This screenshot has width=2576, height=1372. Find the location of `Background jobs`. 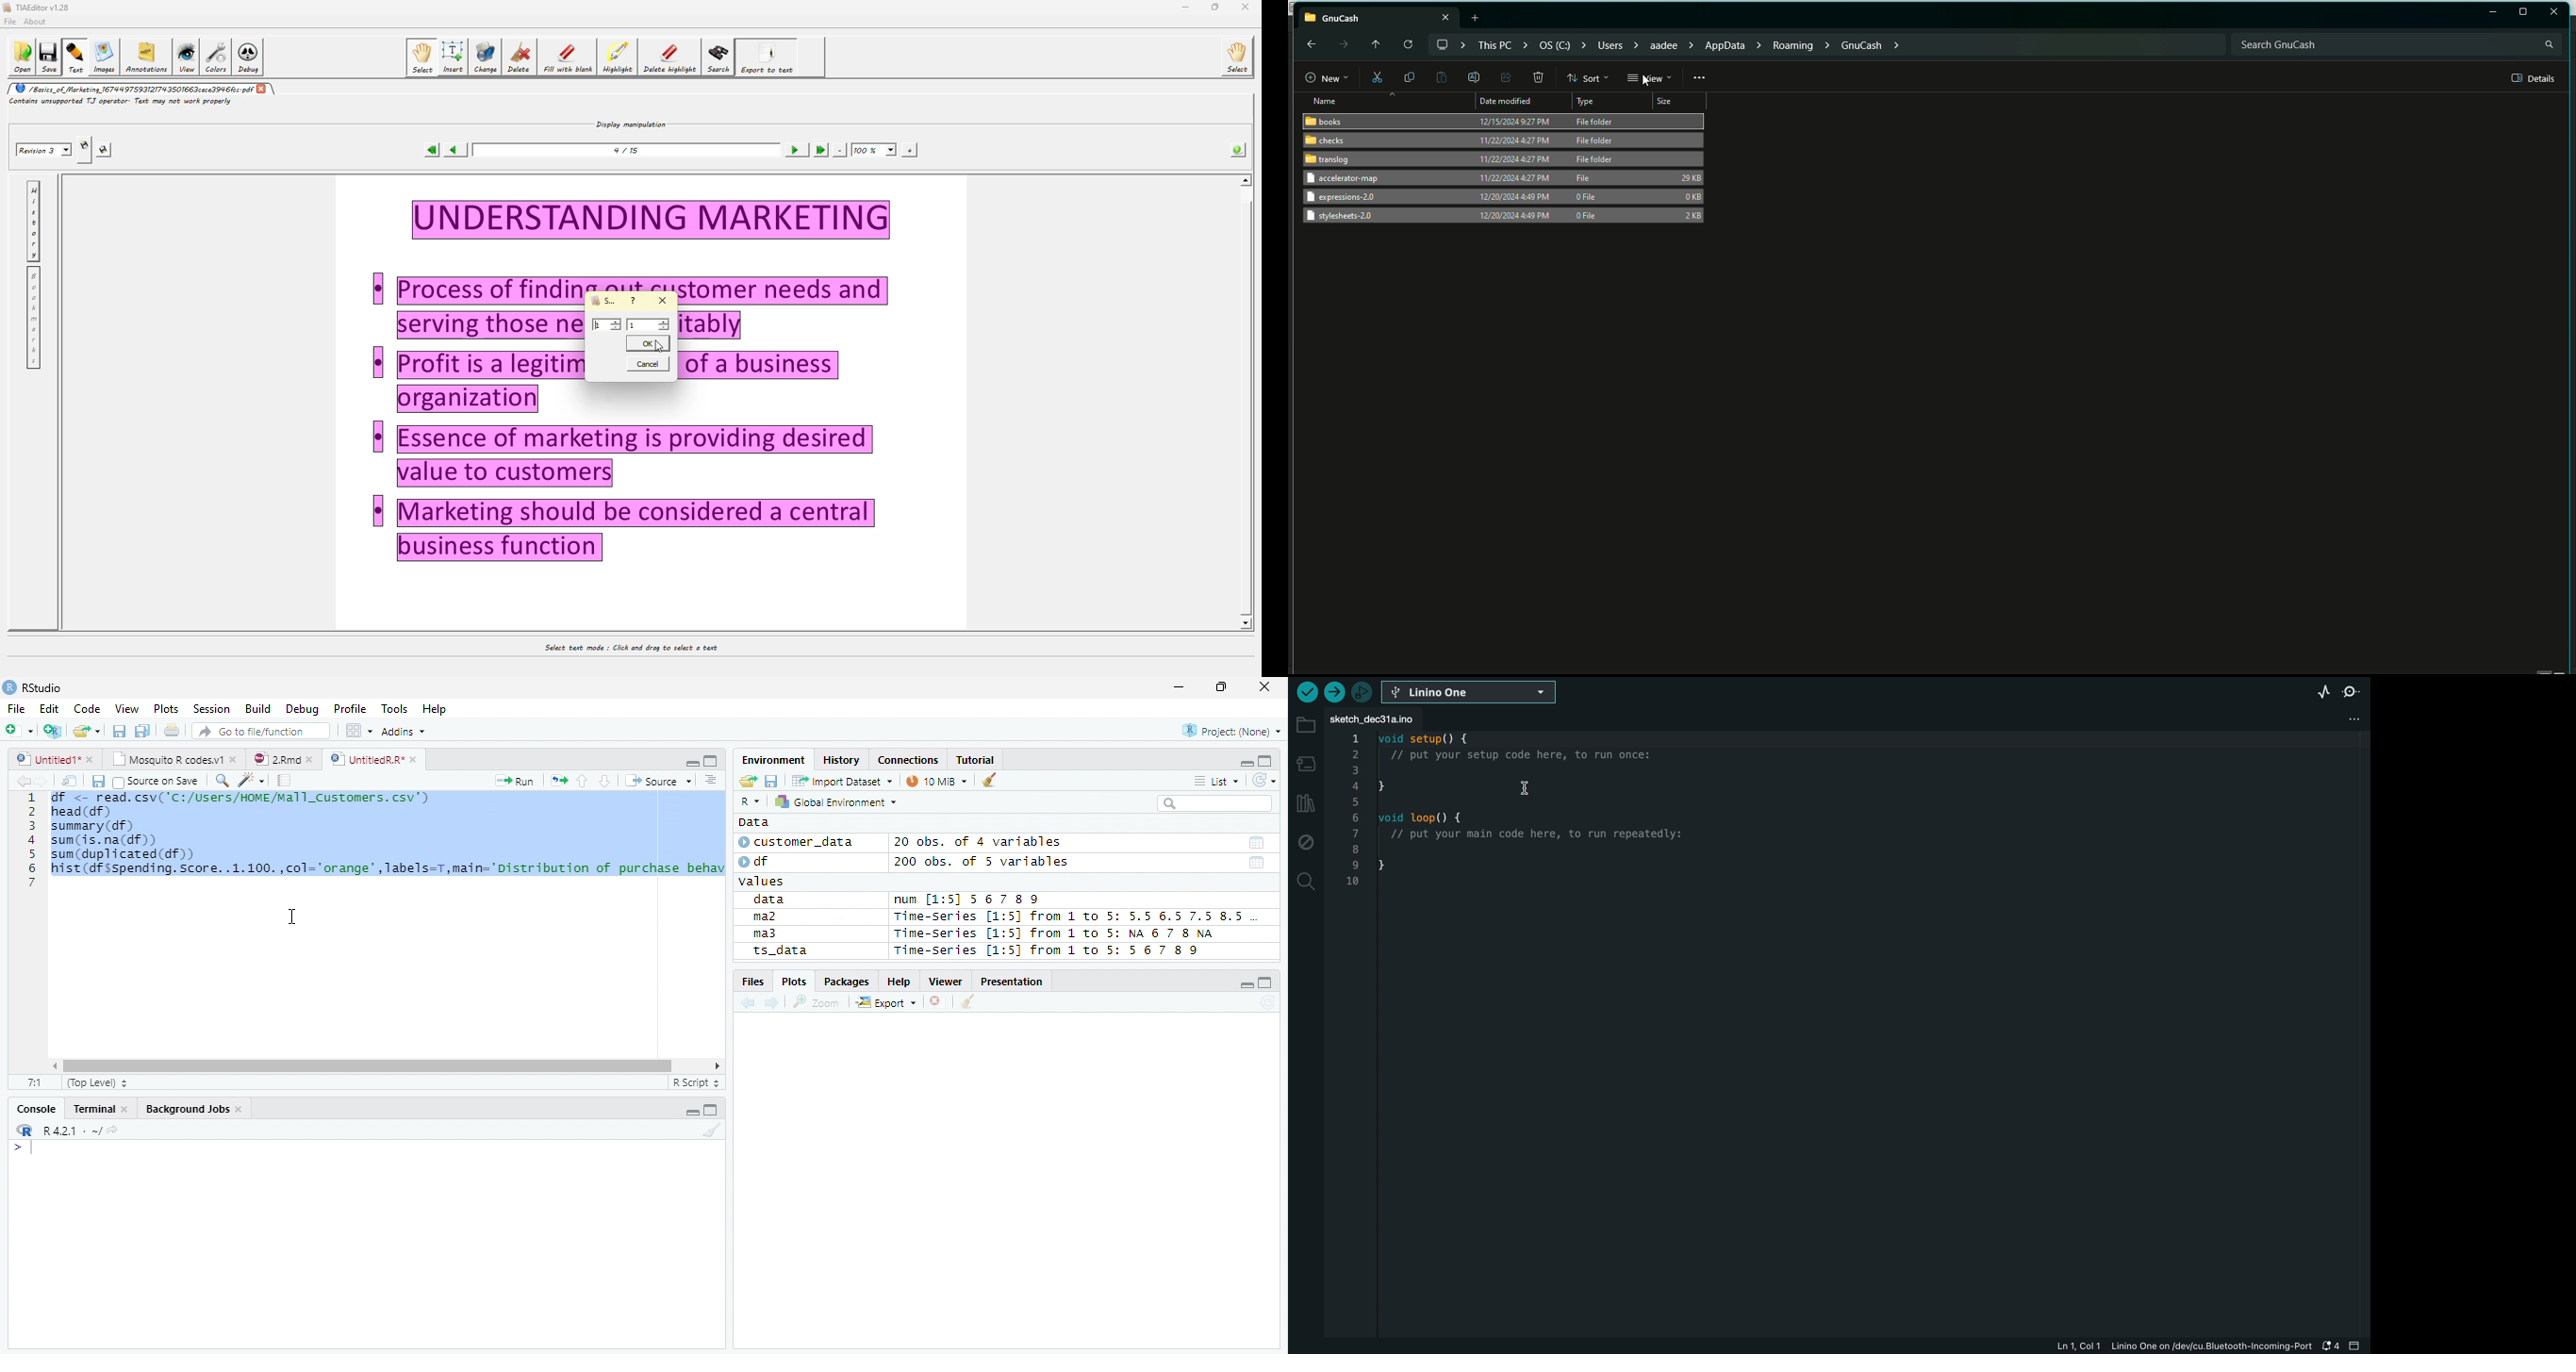

Background jobs is located at coordinates (194, 1111).